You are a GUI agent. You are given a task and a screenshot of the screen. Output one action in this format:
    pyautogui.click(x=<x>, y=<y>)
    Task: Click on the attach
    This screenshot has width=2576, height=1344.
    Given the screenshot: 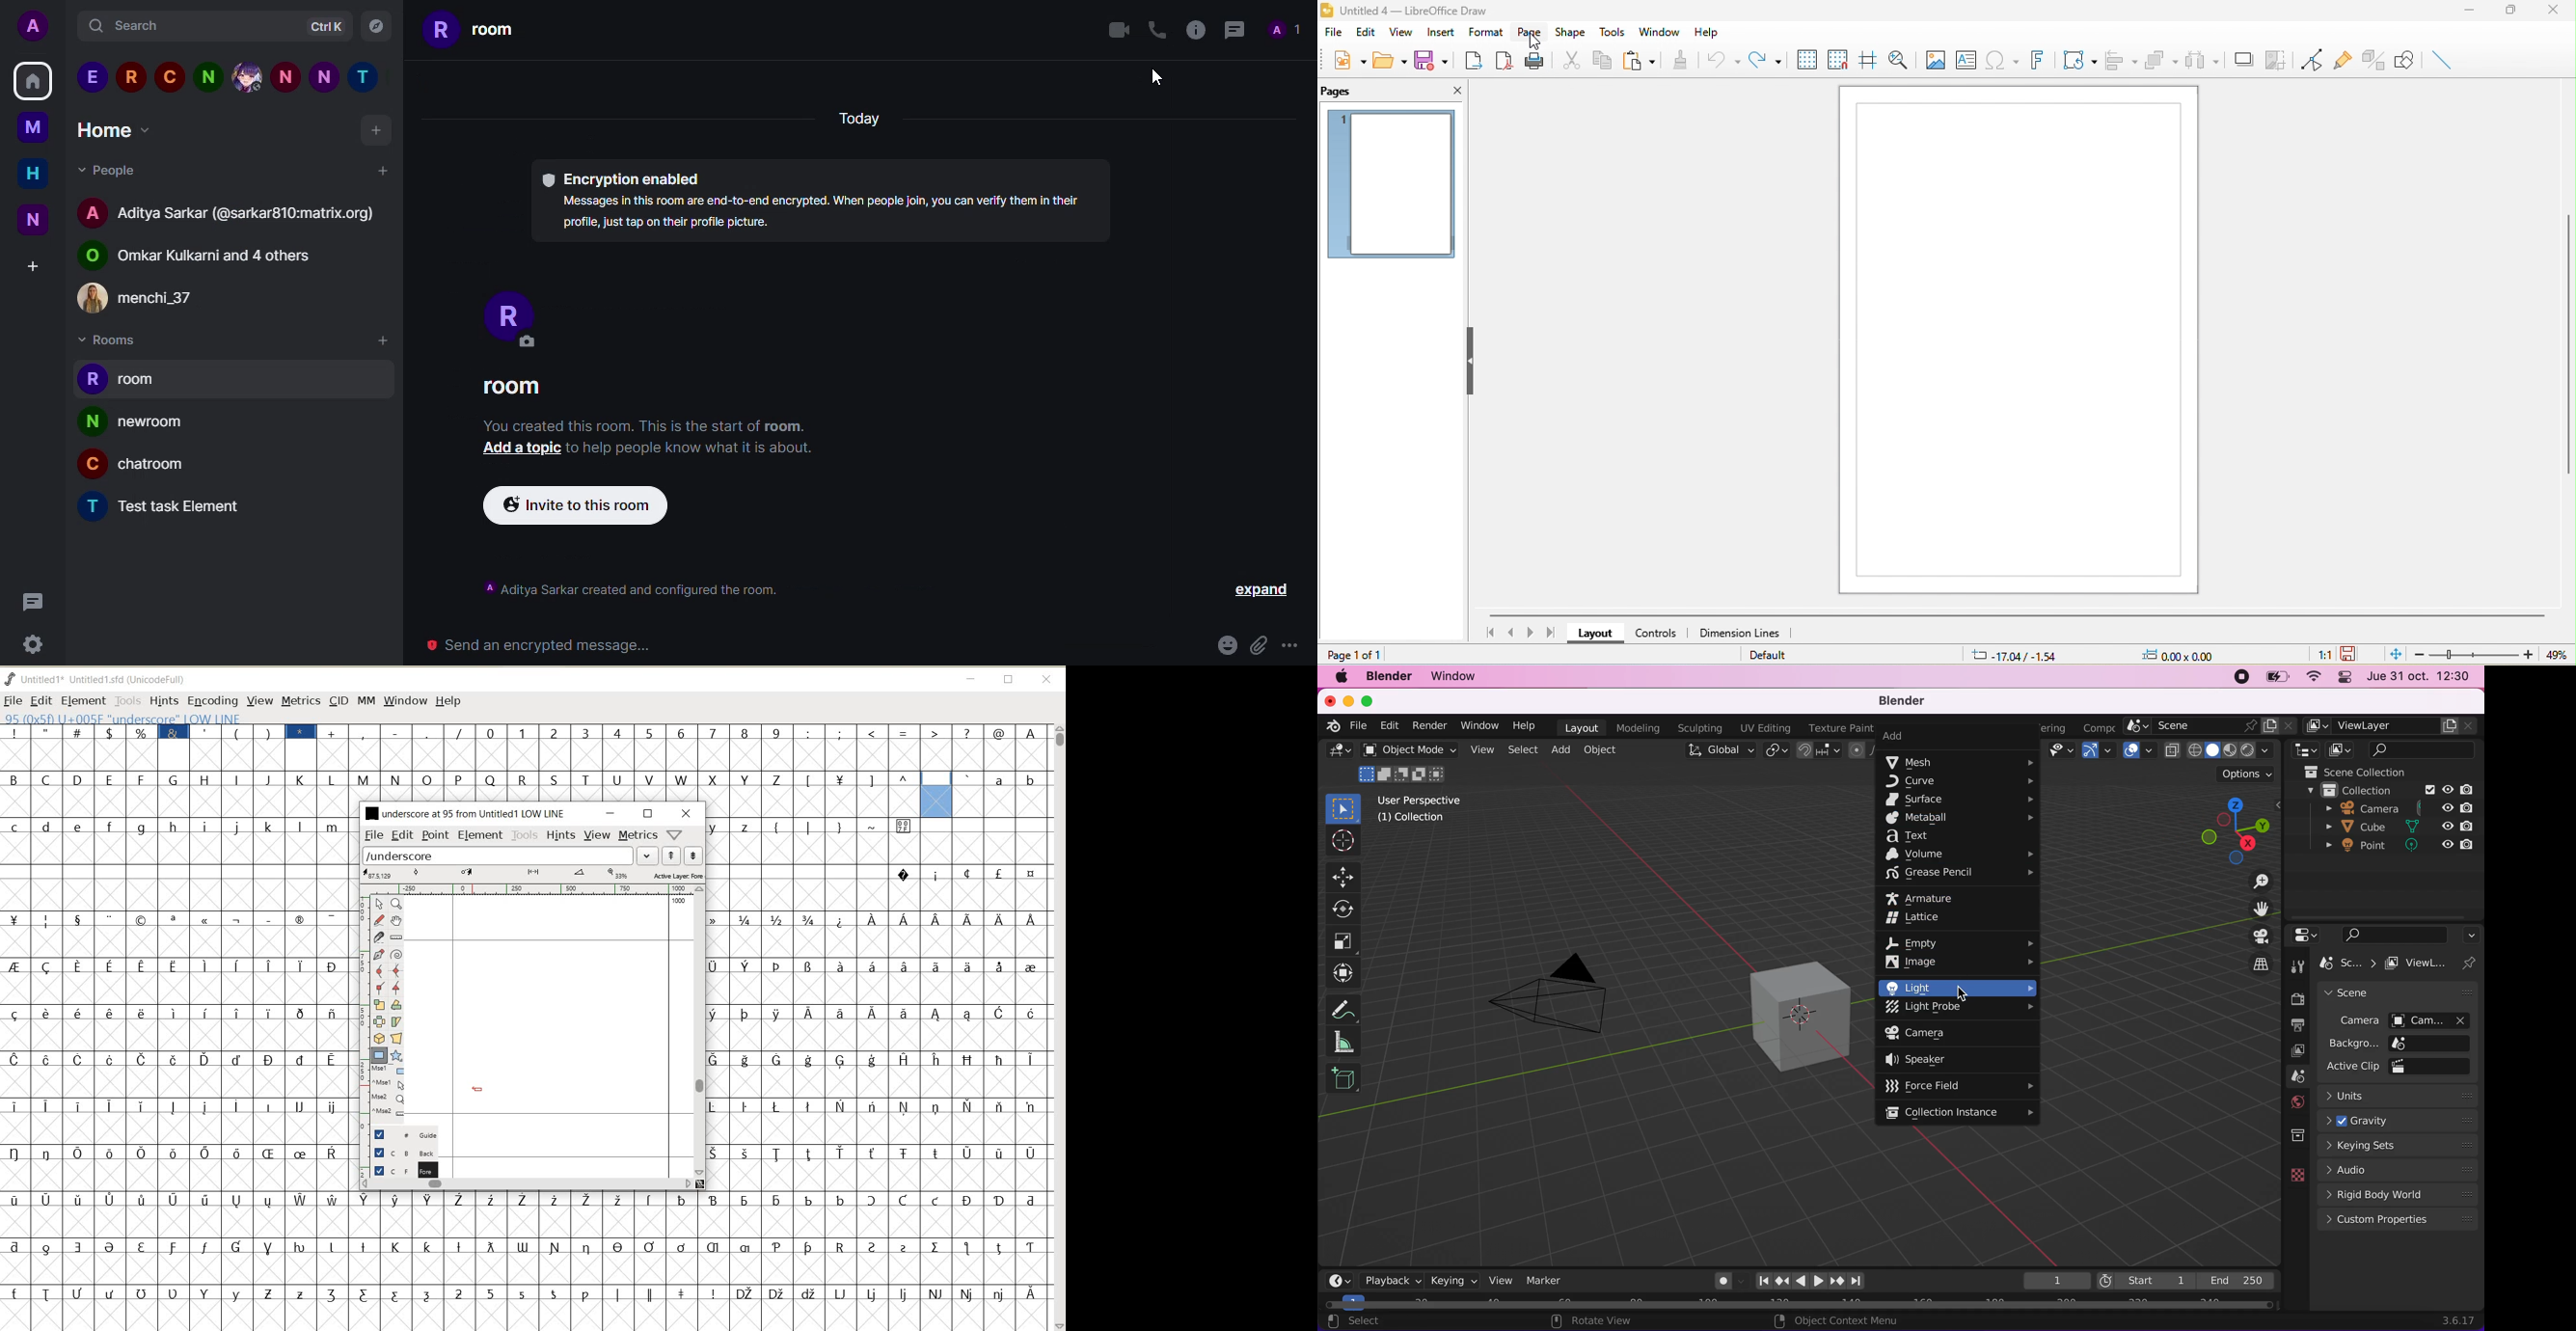 What is the action you would take?
    pyautogui.click(x=1258, y=645)
    